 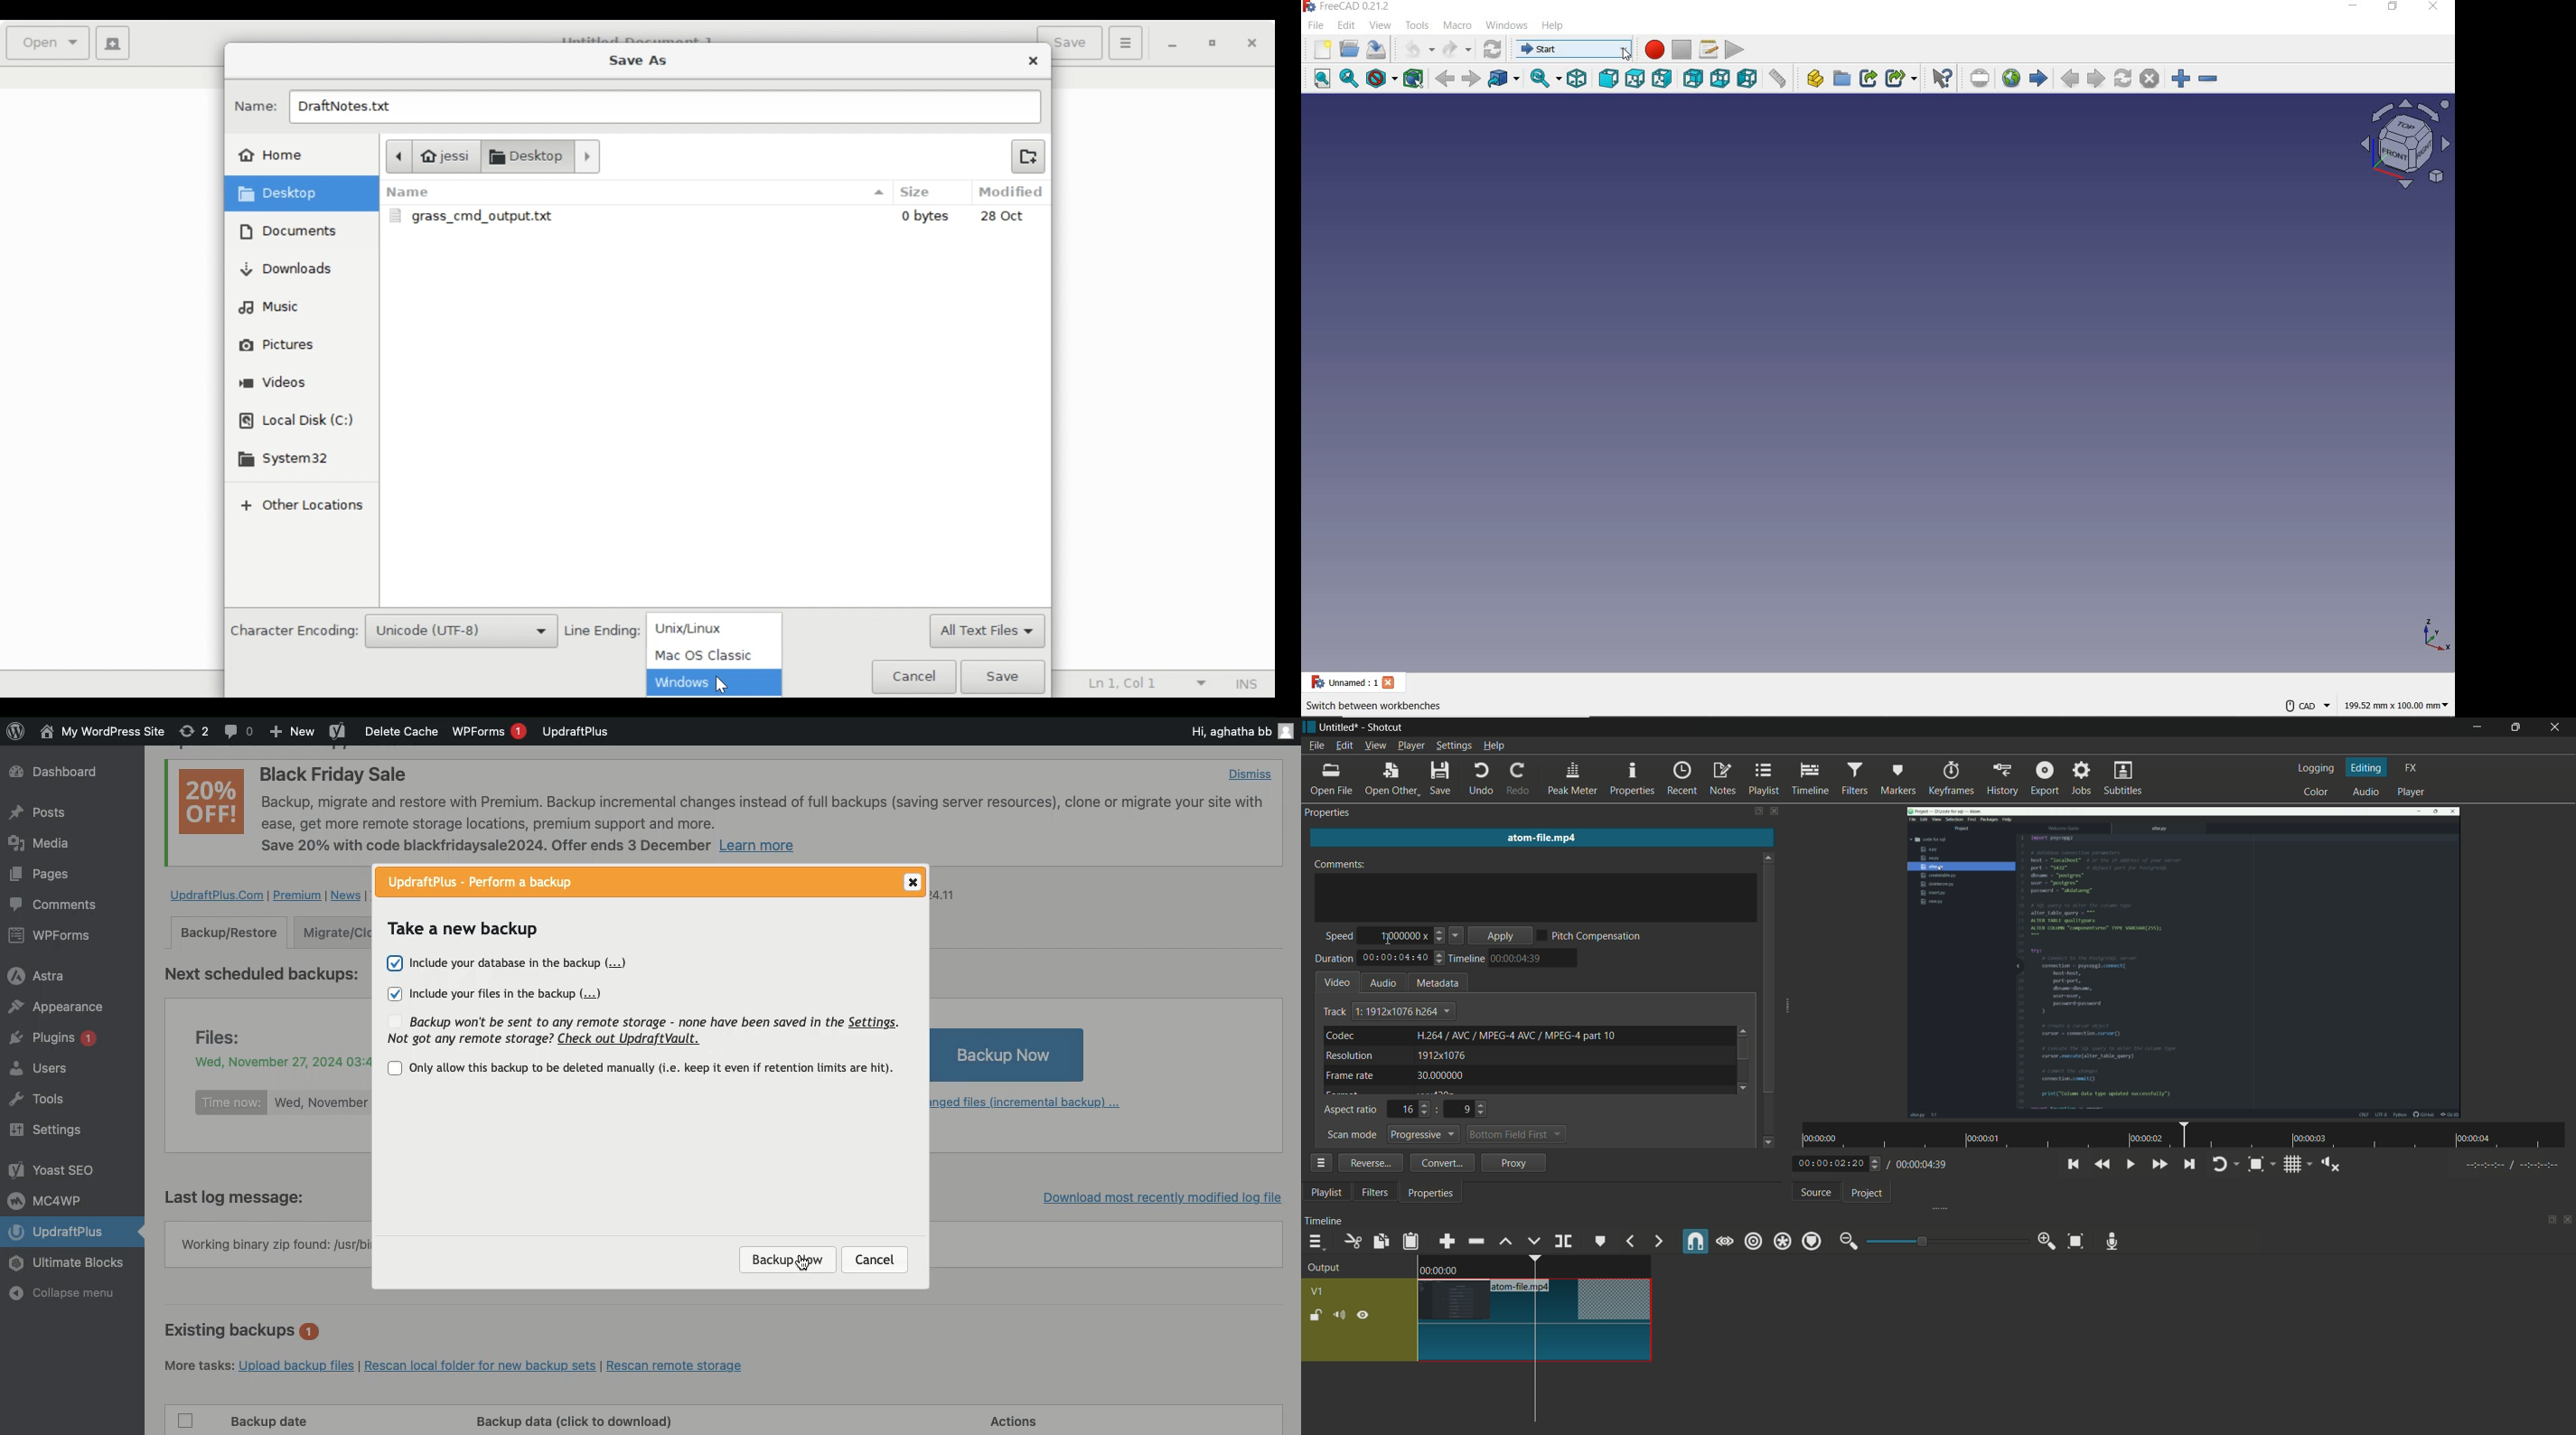 I want to click on Existing backups 1, so click(x=244, y=1332).